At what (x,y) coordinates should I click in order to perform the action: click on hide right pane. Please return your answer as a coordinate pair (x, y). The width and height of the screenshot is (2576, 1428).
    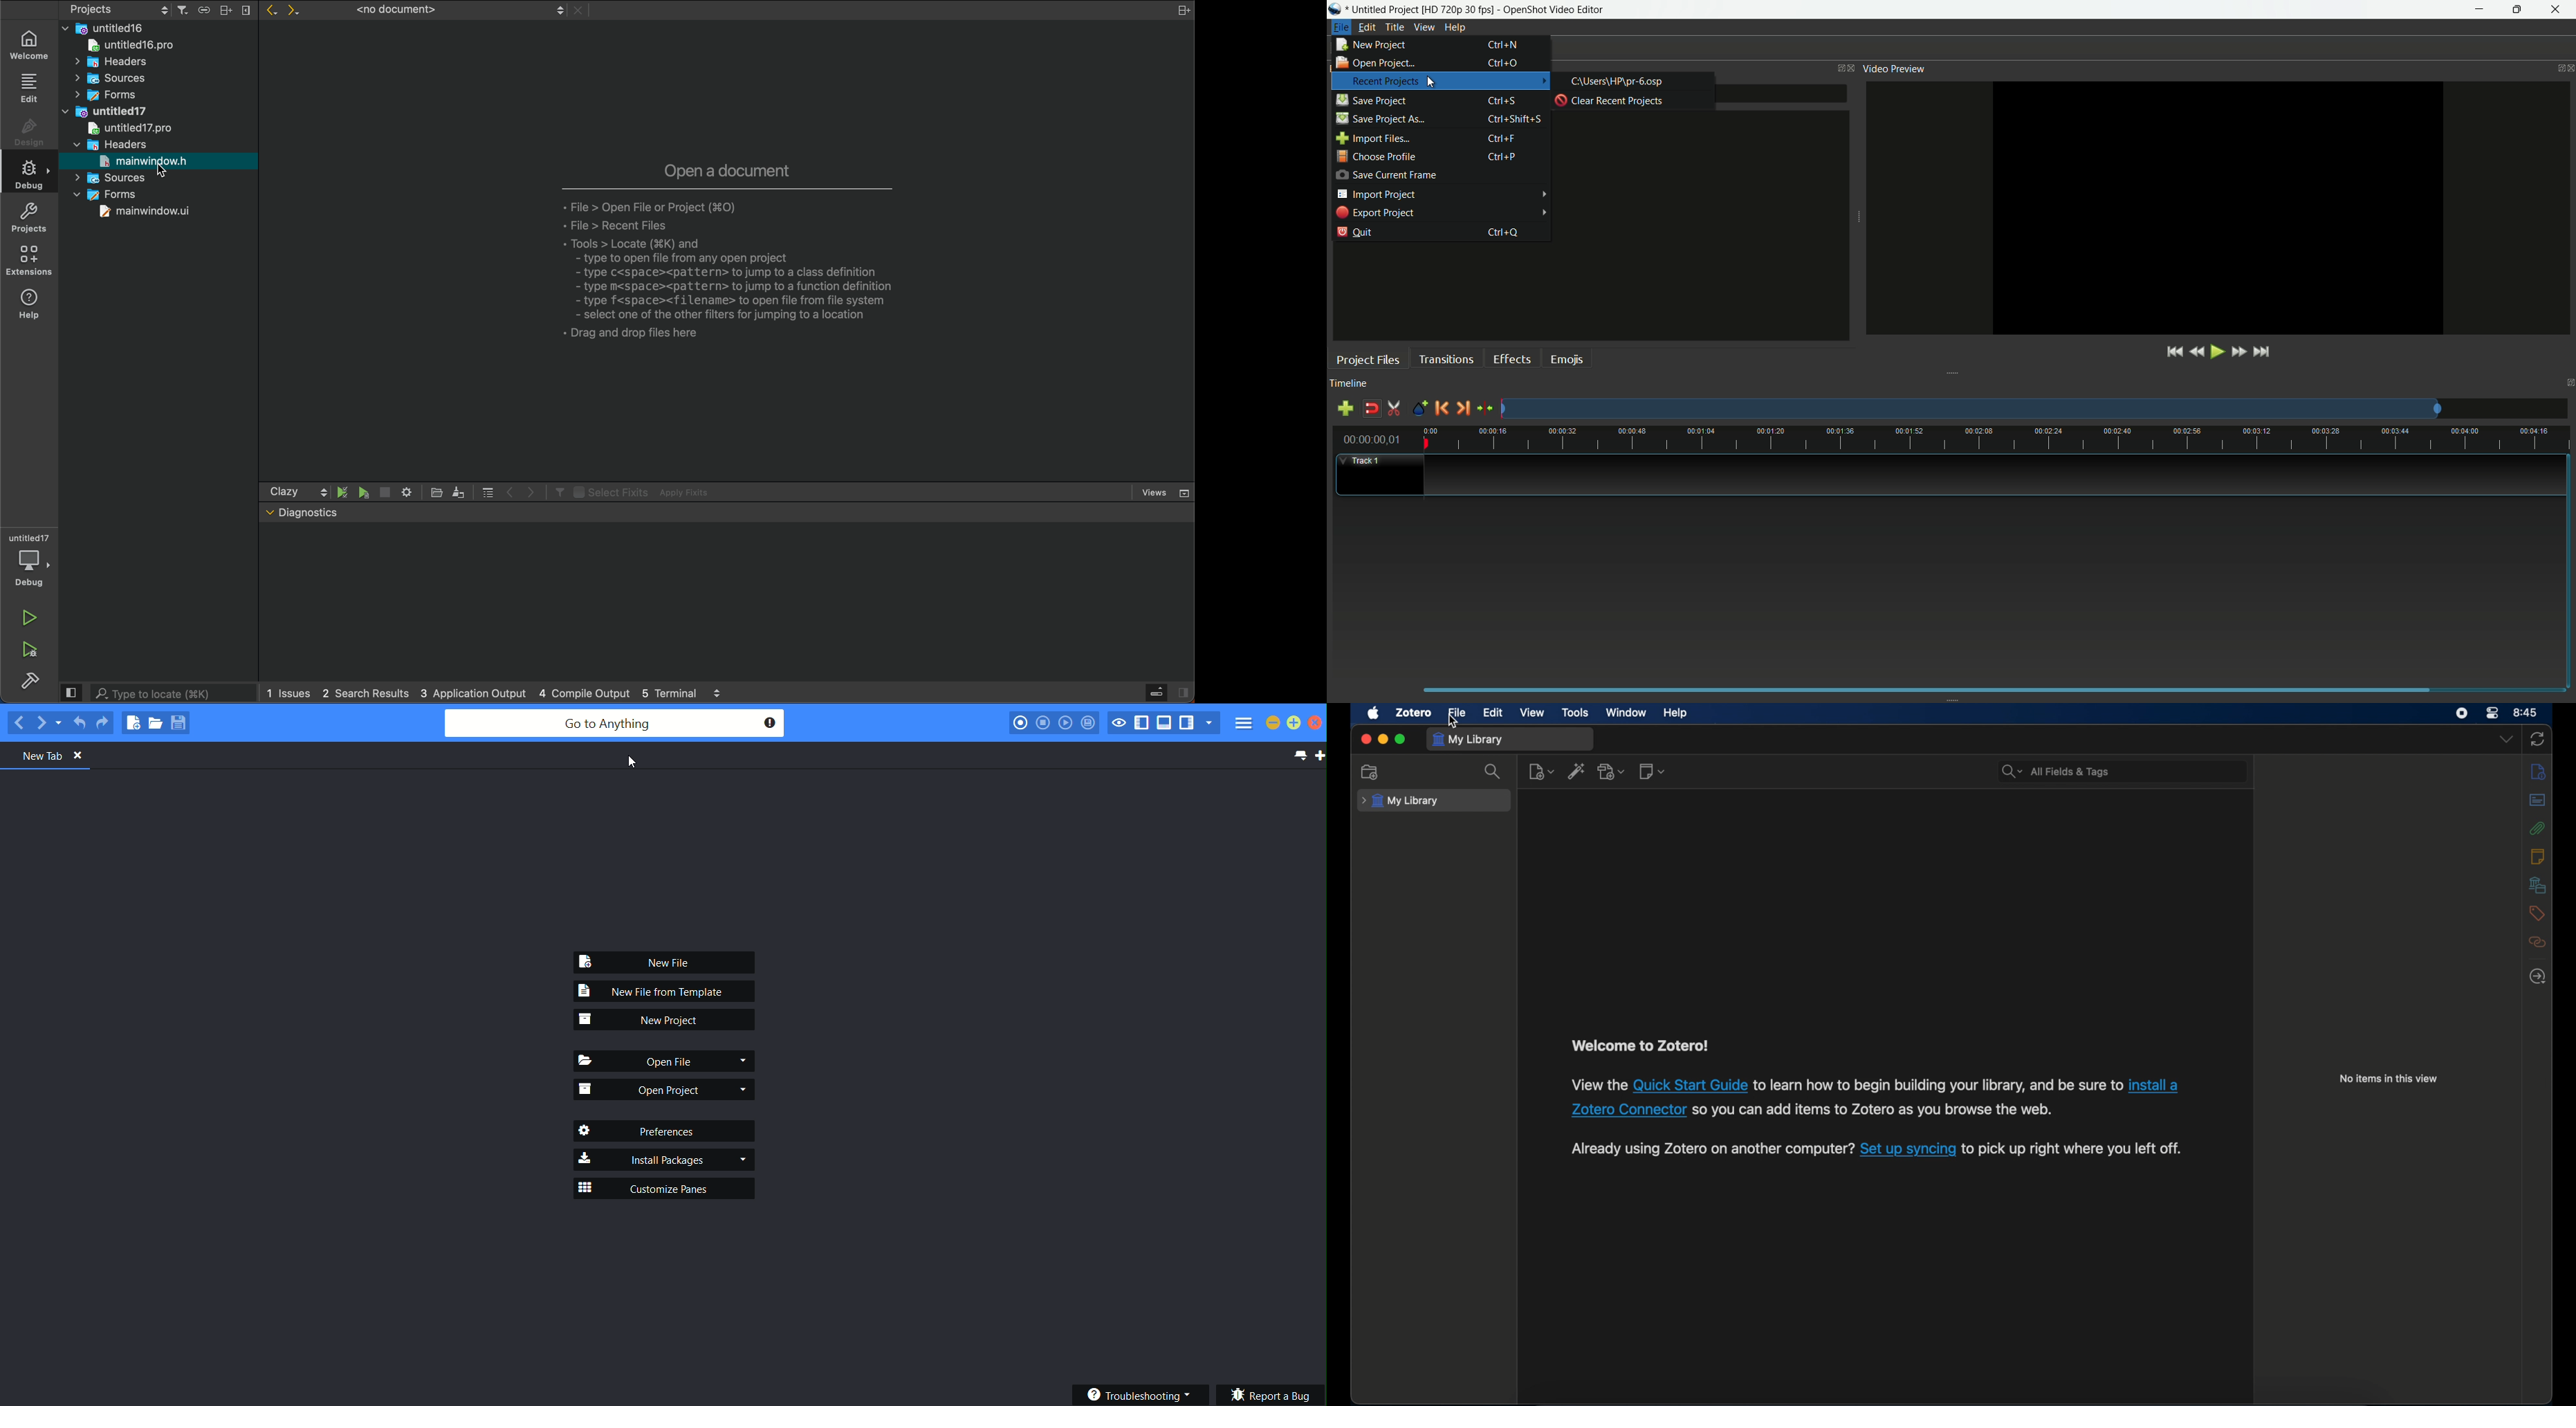
    Looking at the image, I should click on (1190, 724).